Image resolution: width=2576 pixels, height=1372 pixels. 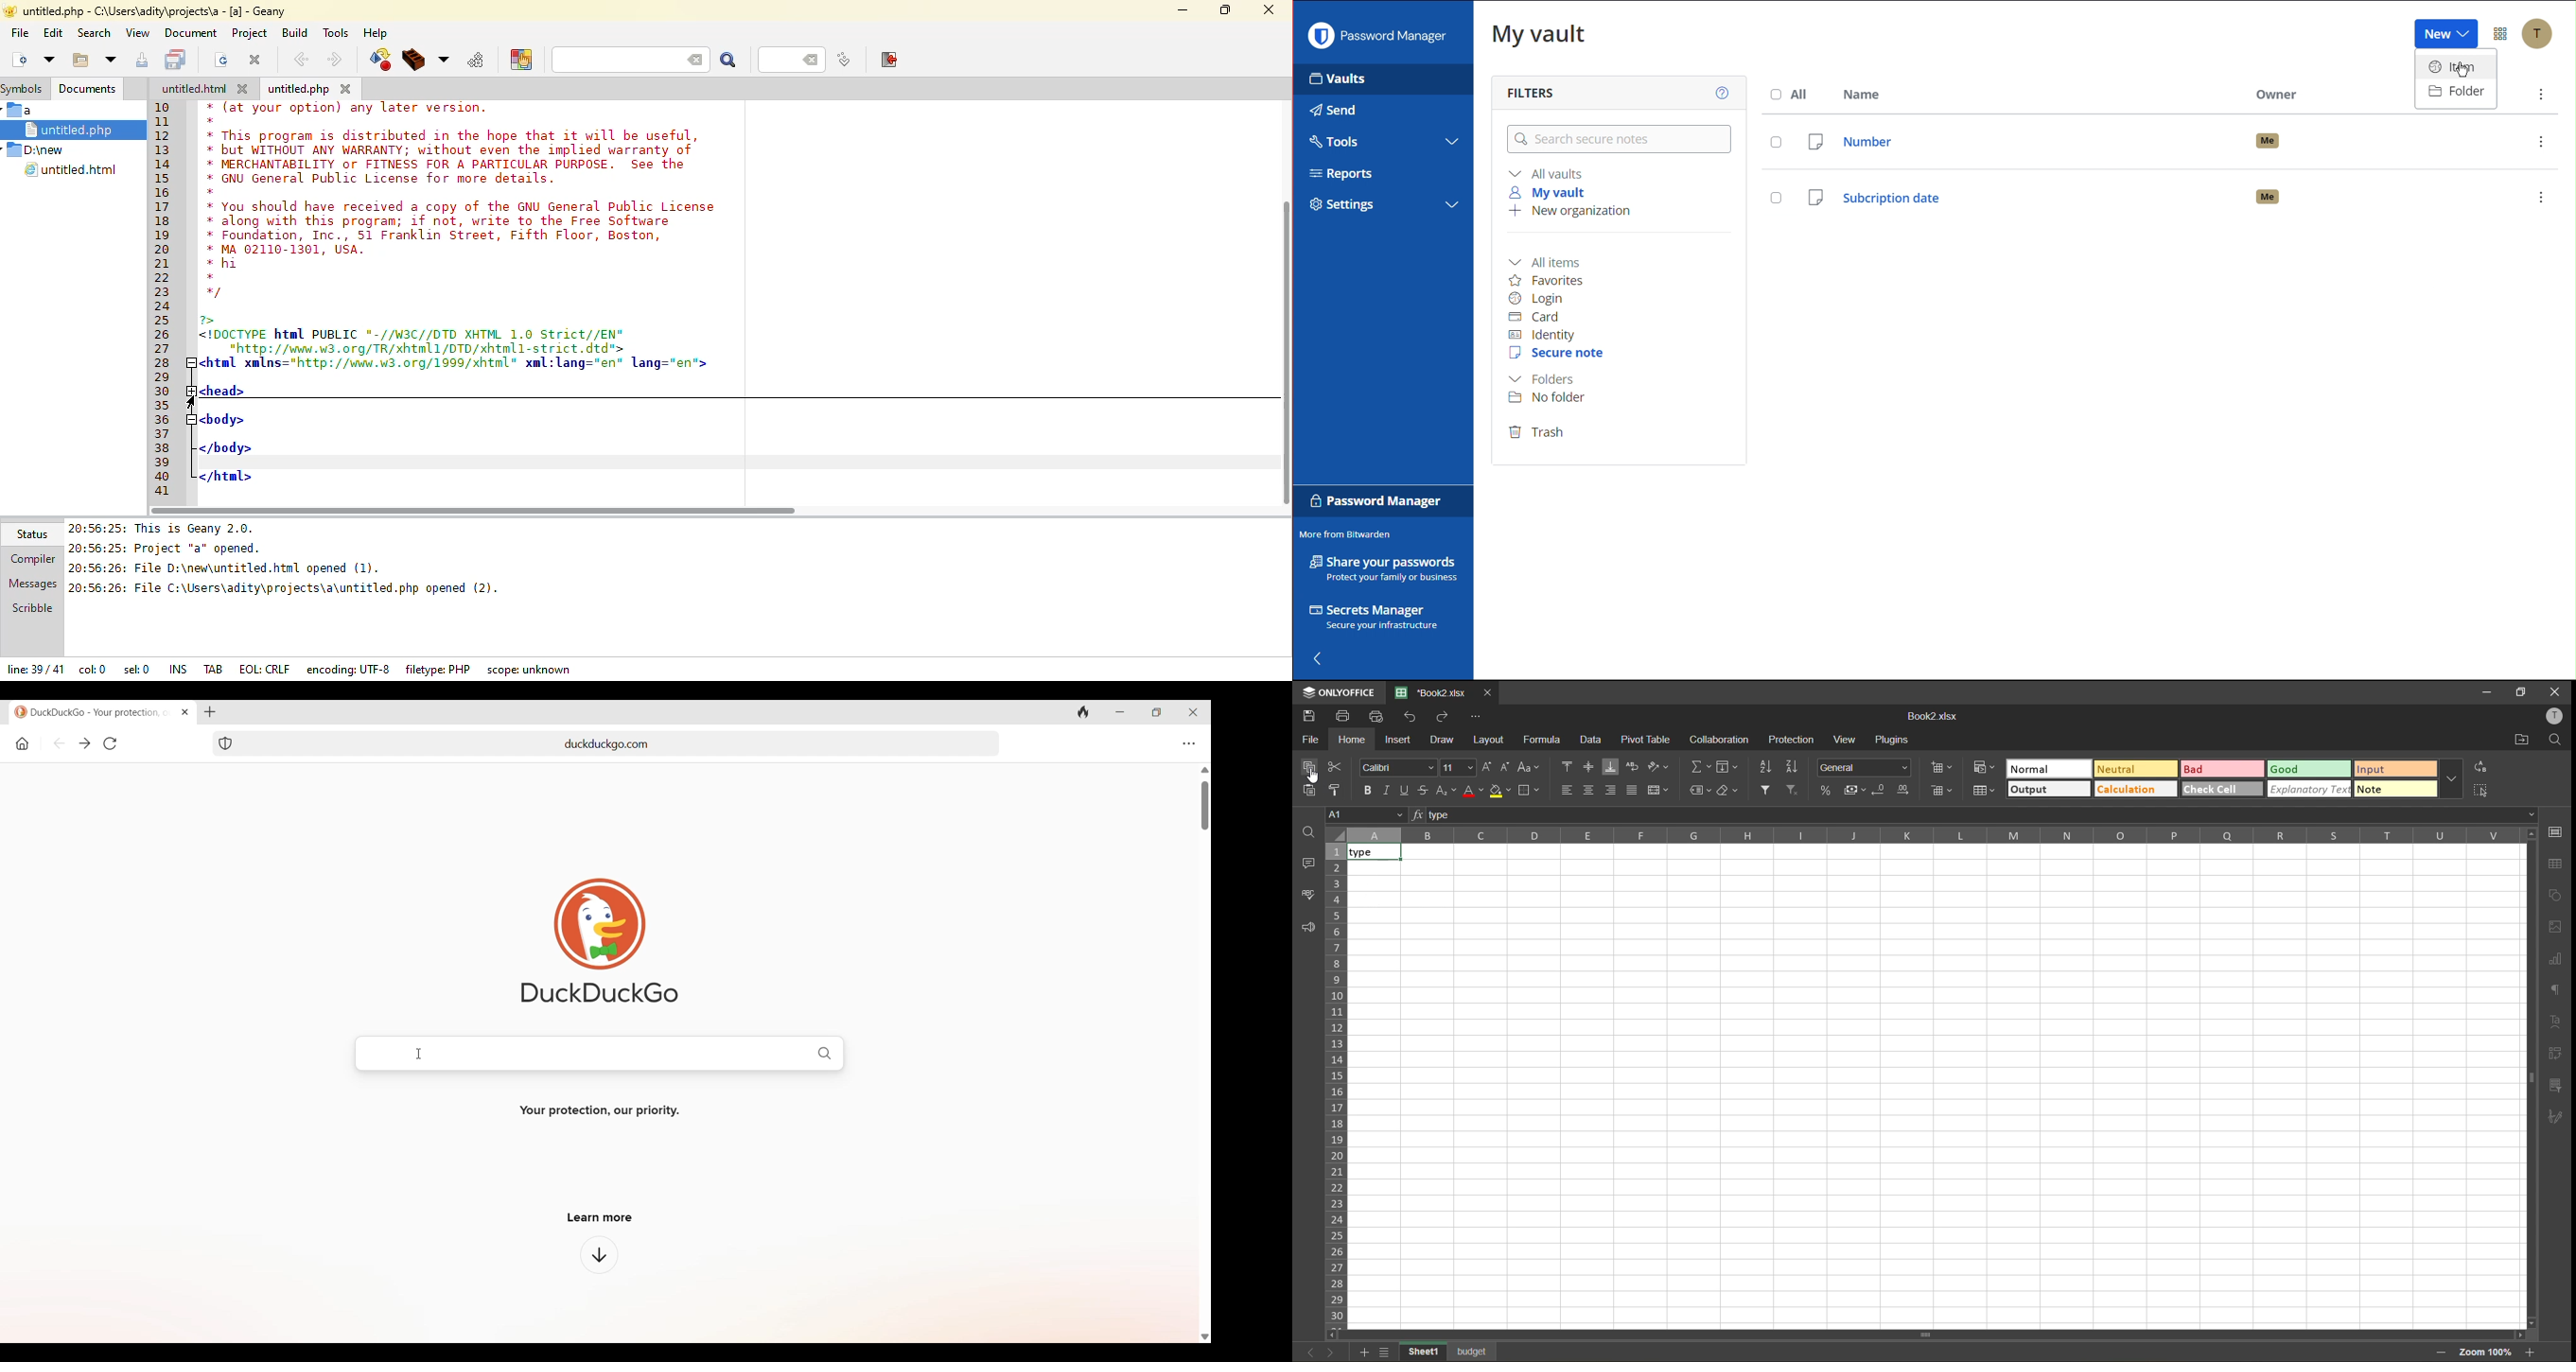 I want to click on All vaults, so click(x=1548, y=173).